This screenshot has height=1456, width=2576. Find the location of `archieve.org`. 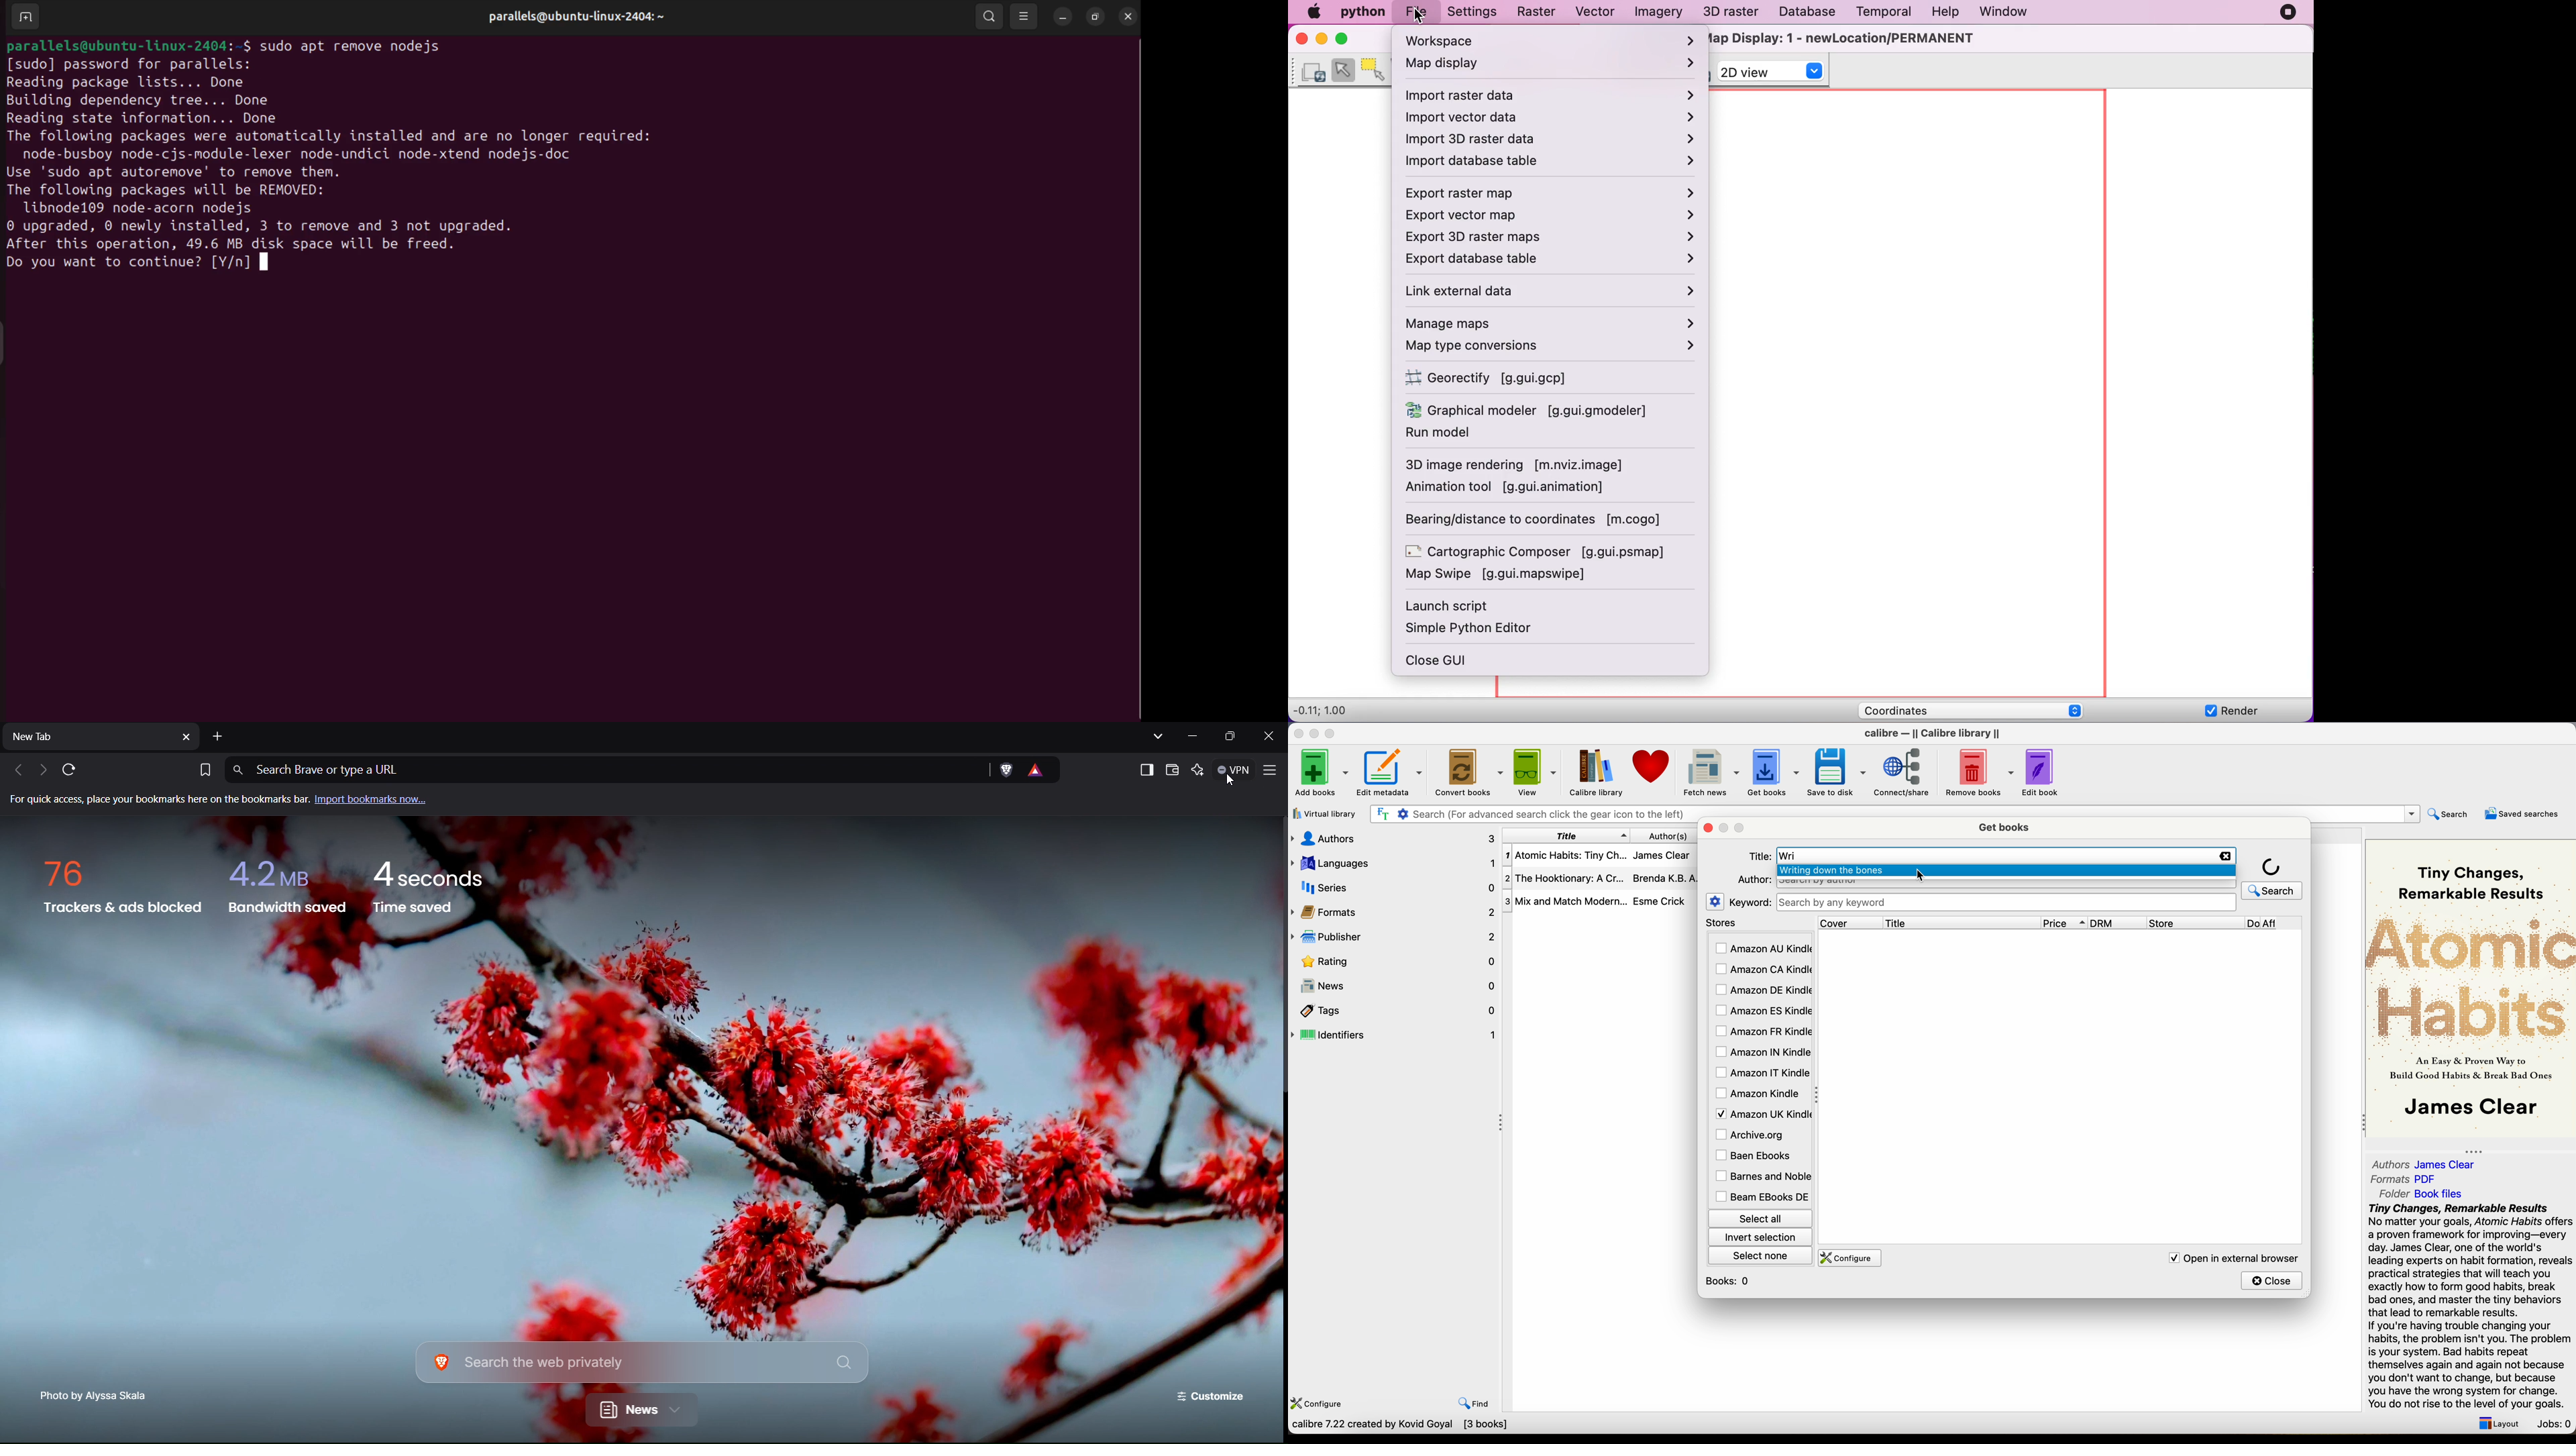

archieve.org is located at coordinates (1751, 1135).